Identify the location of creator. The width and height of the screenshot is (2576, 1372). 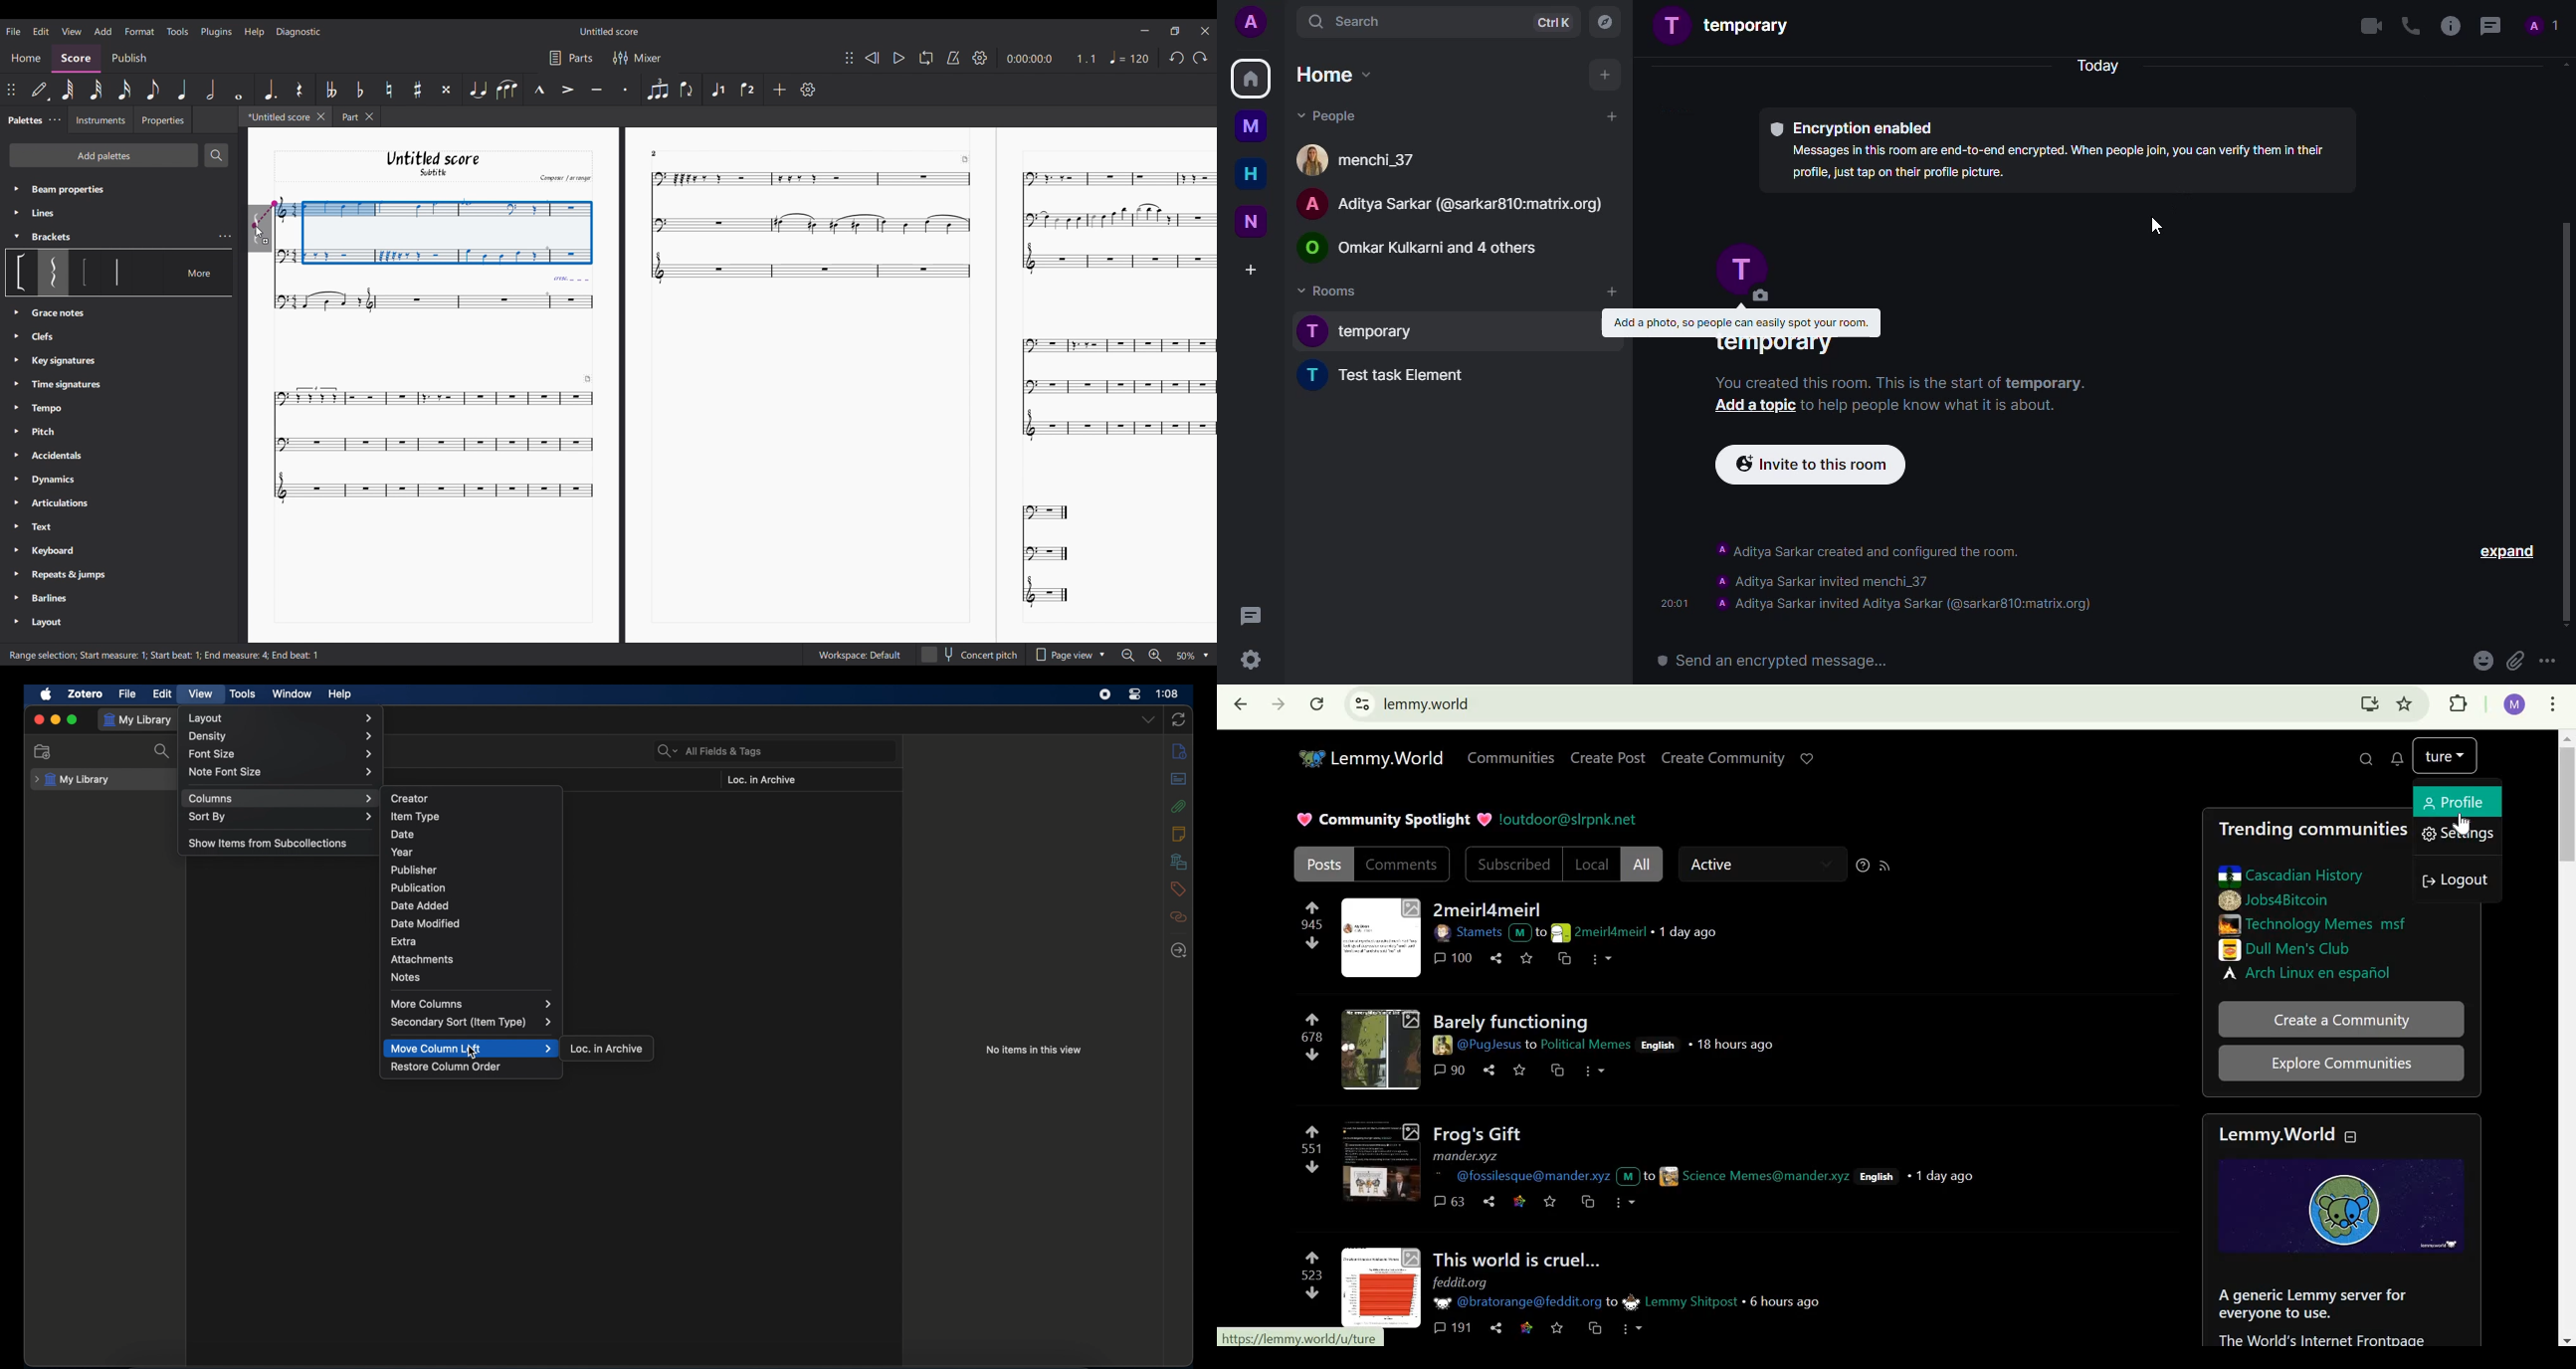
(410, 797).